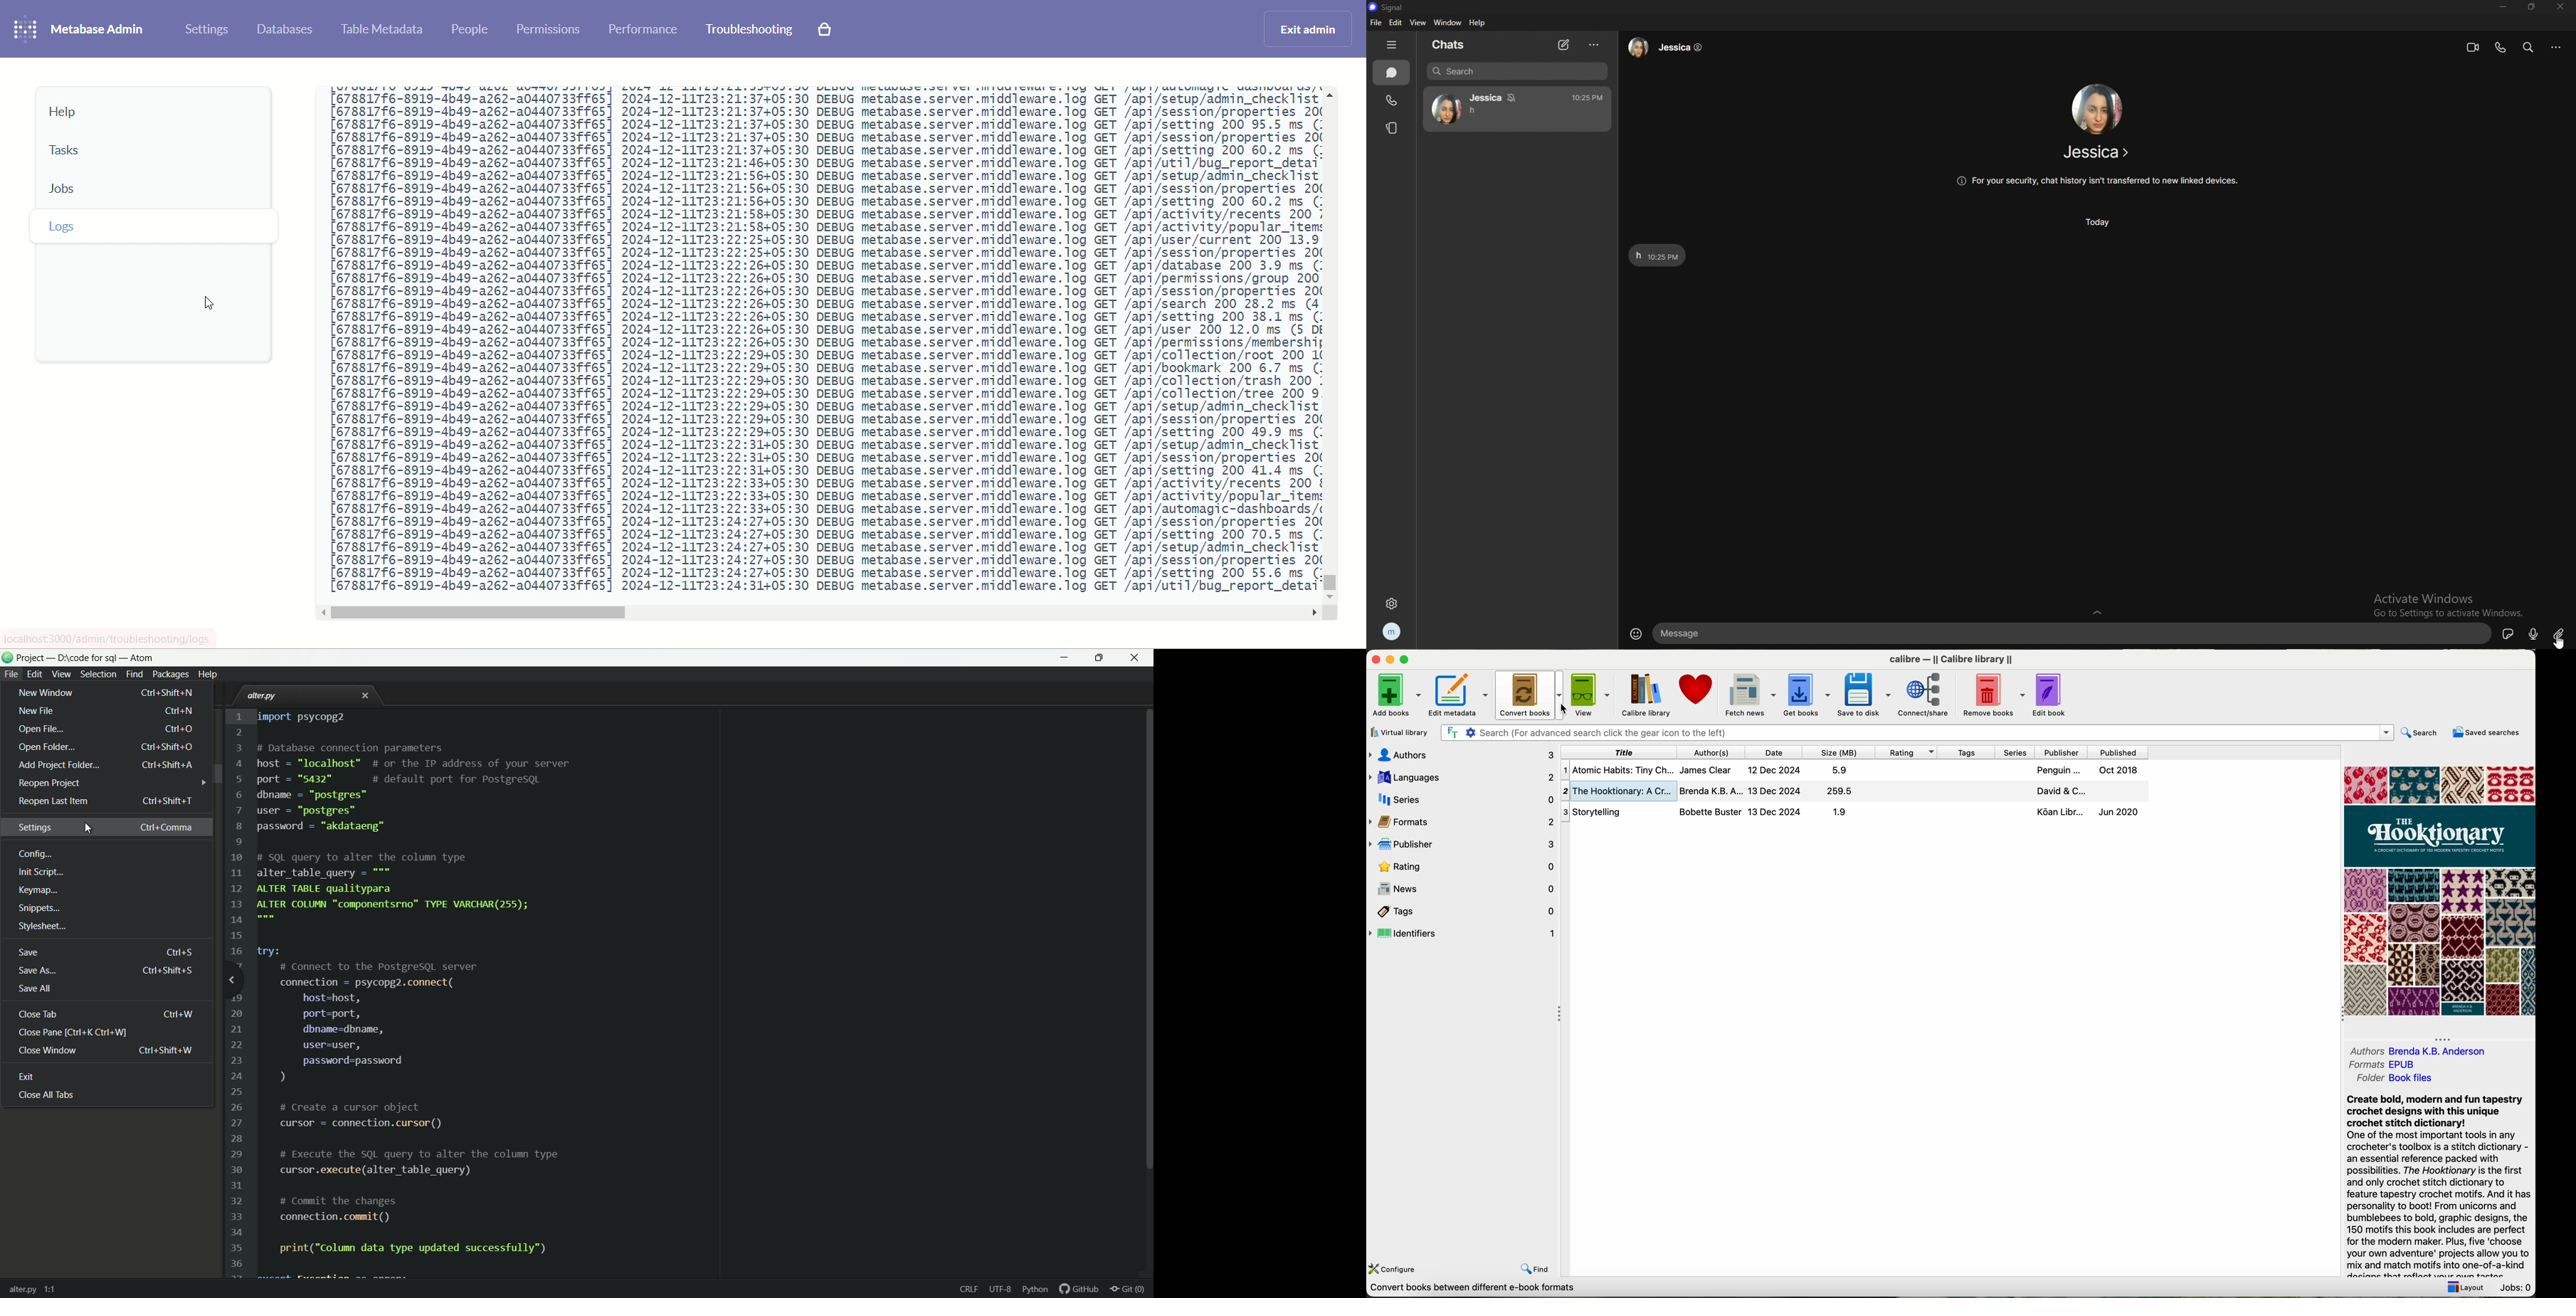 Image resolution: width=2576 pixels, height=1316 pixels. What do you see at coordinates (1478, 22) in the screenshot?
I see `help` at bounding box center [1478, 22].